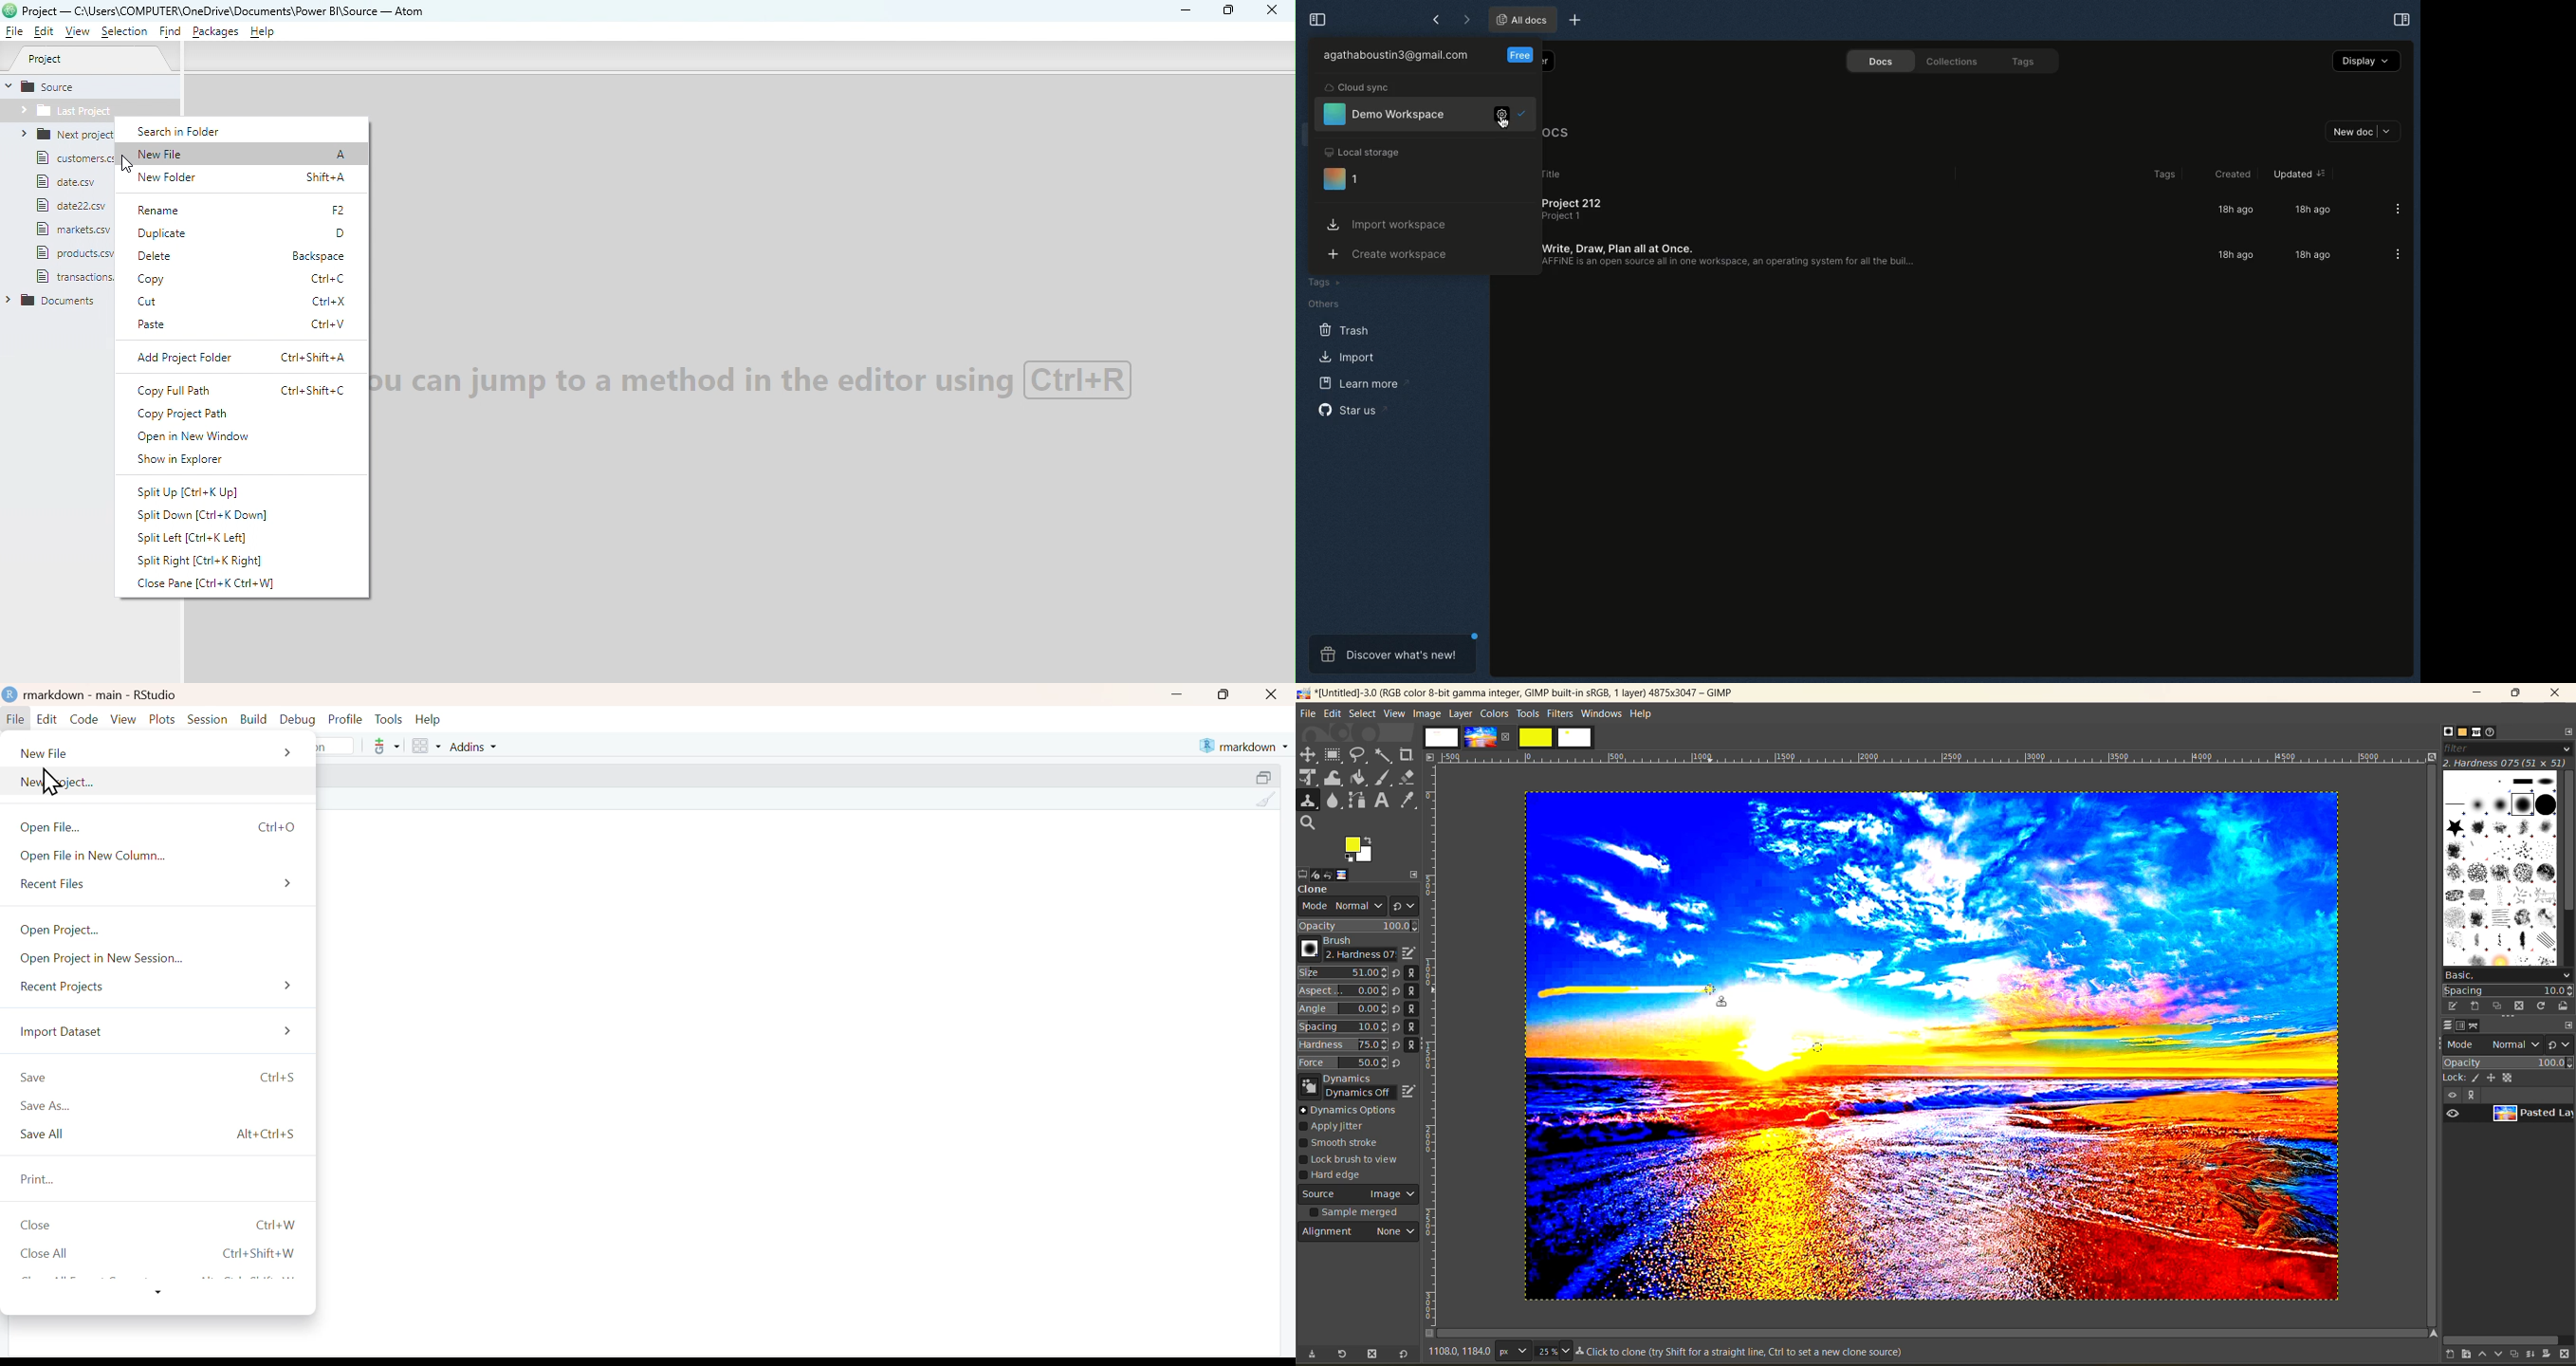 Image resolution: width=2576 pixels, height=1372 pixels. Describe the element at coordinates (161, 1226) in the screenshot. I see `close` at that location.